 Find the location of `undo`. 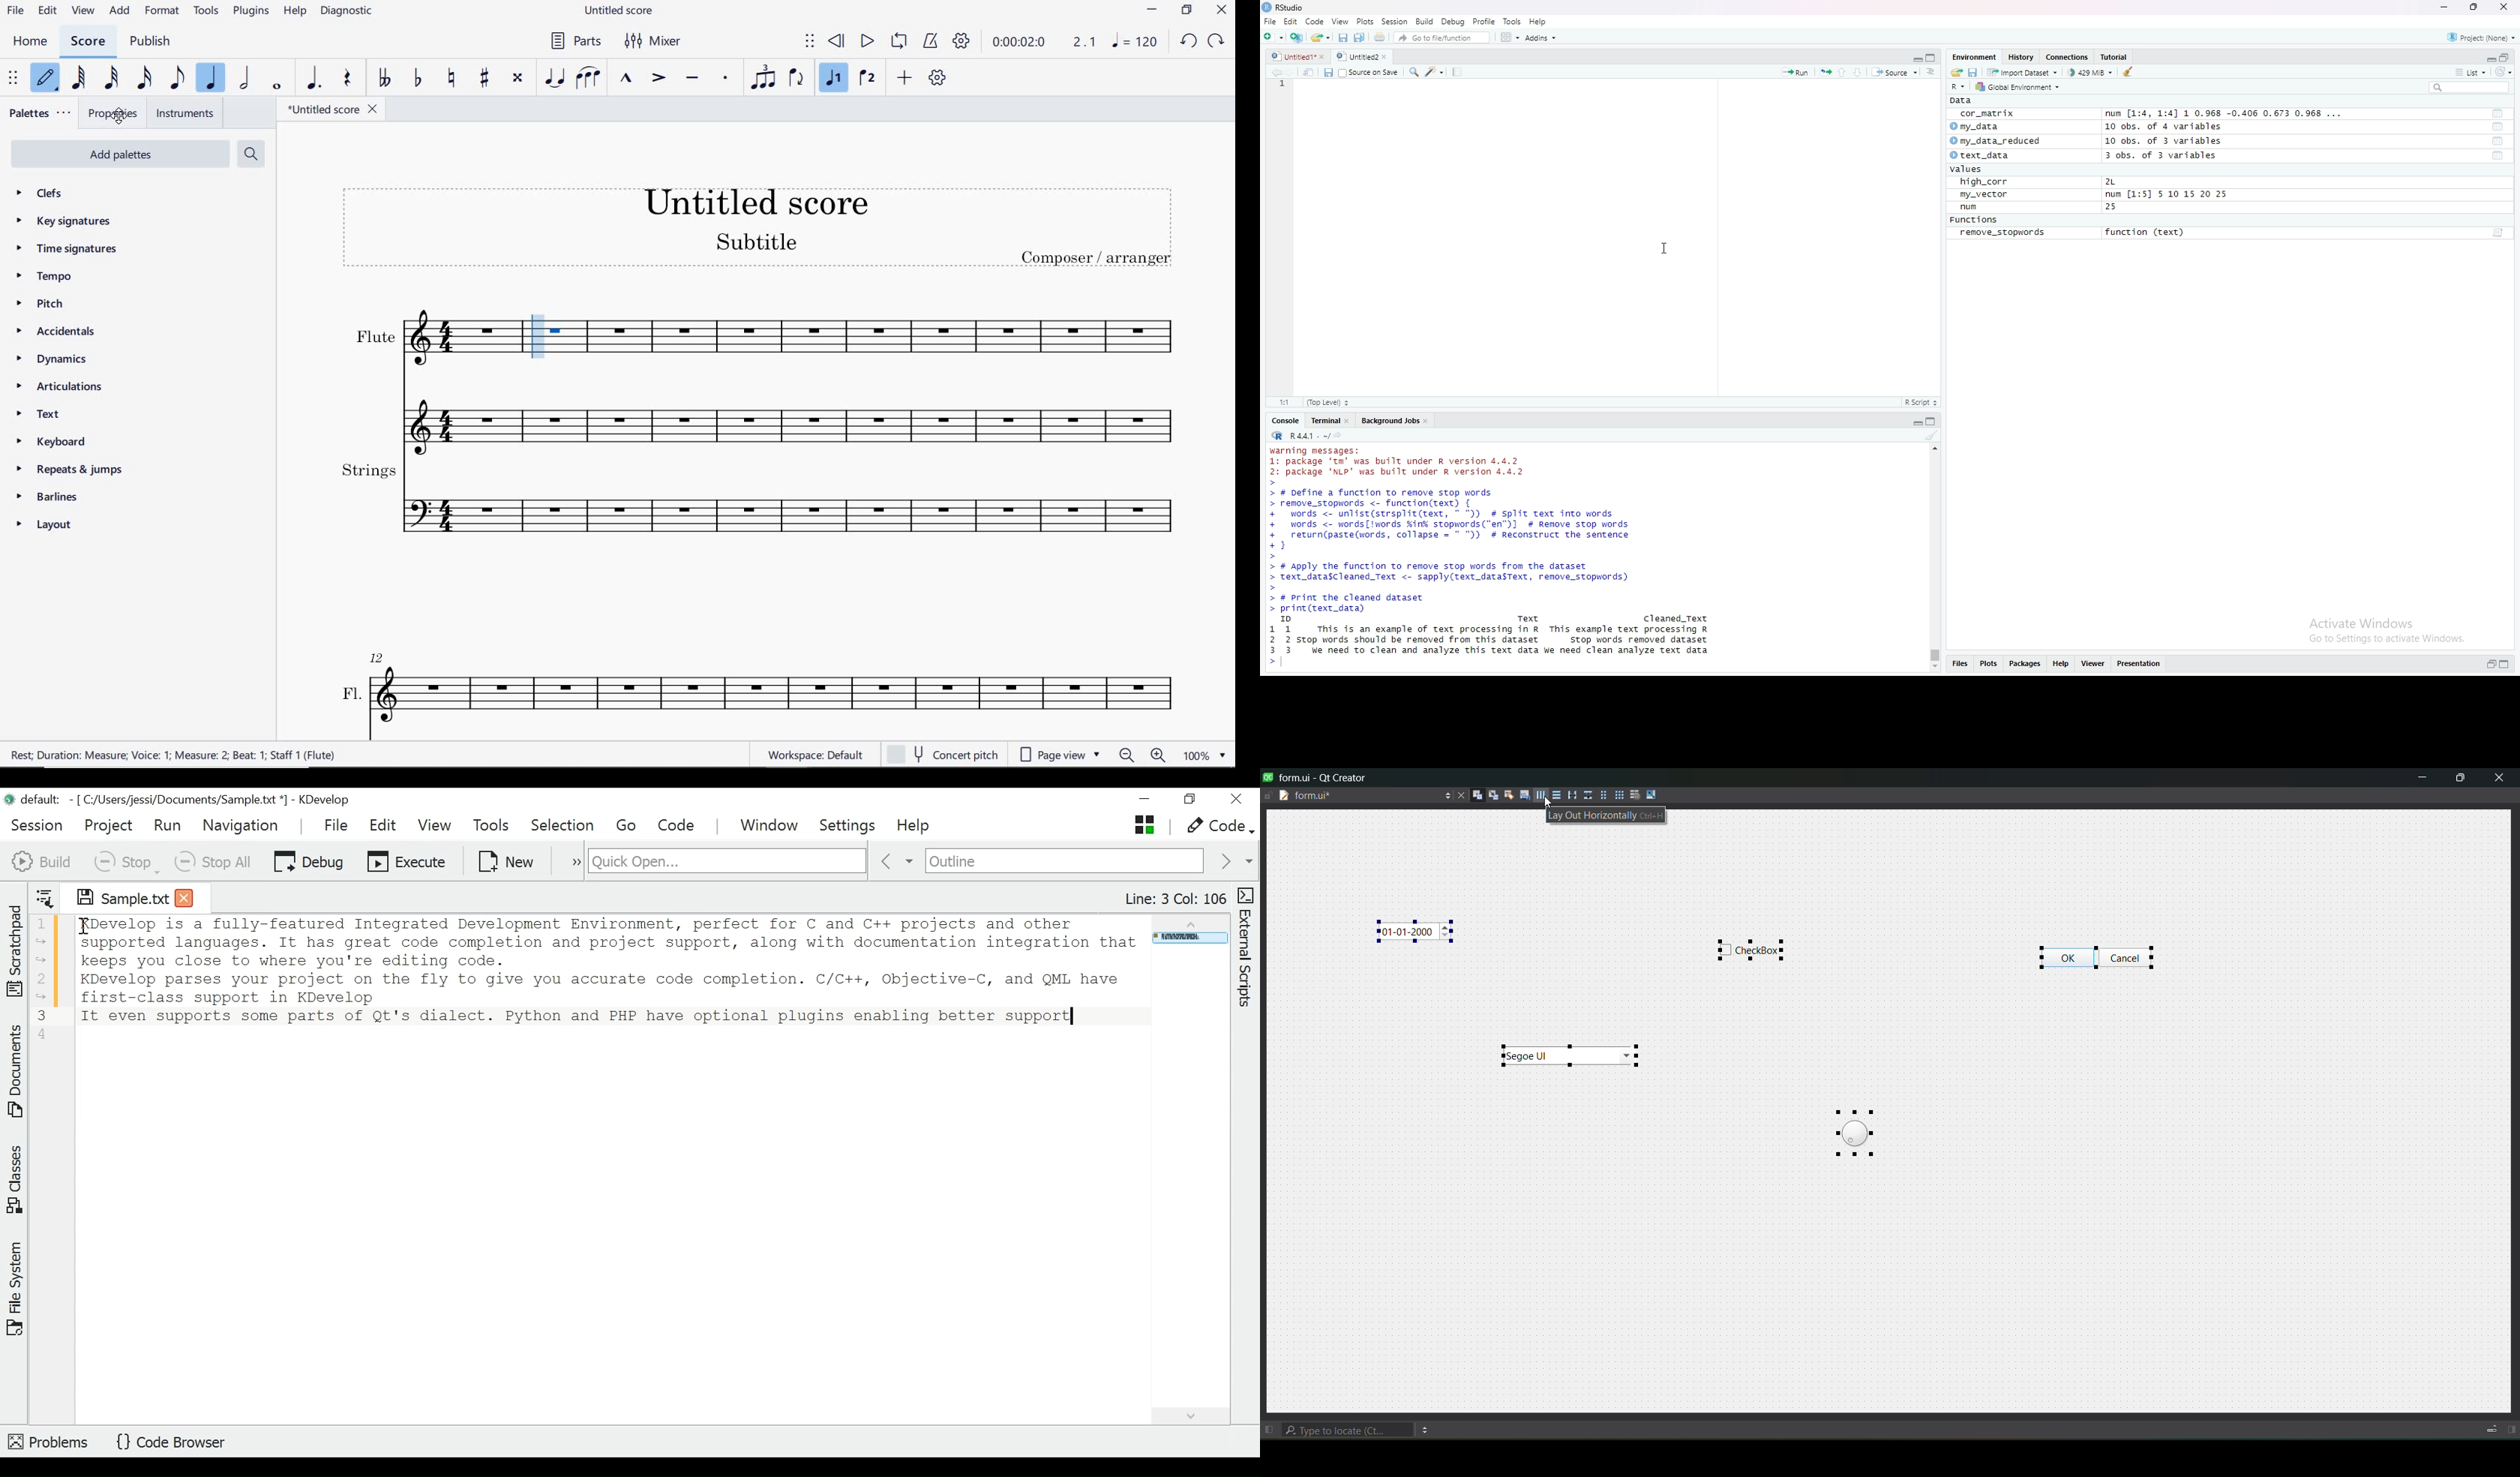

undo is located at coordinates (1188, 40).